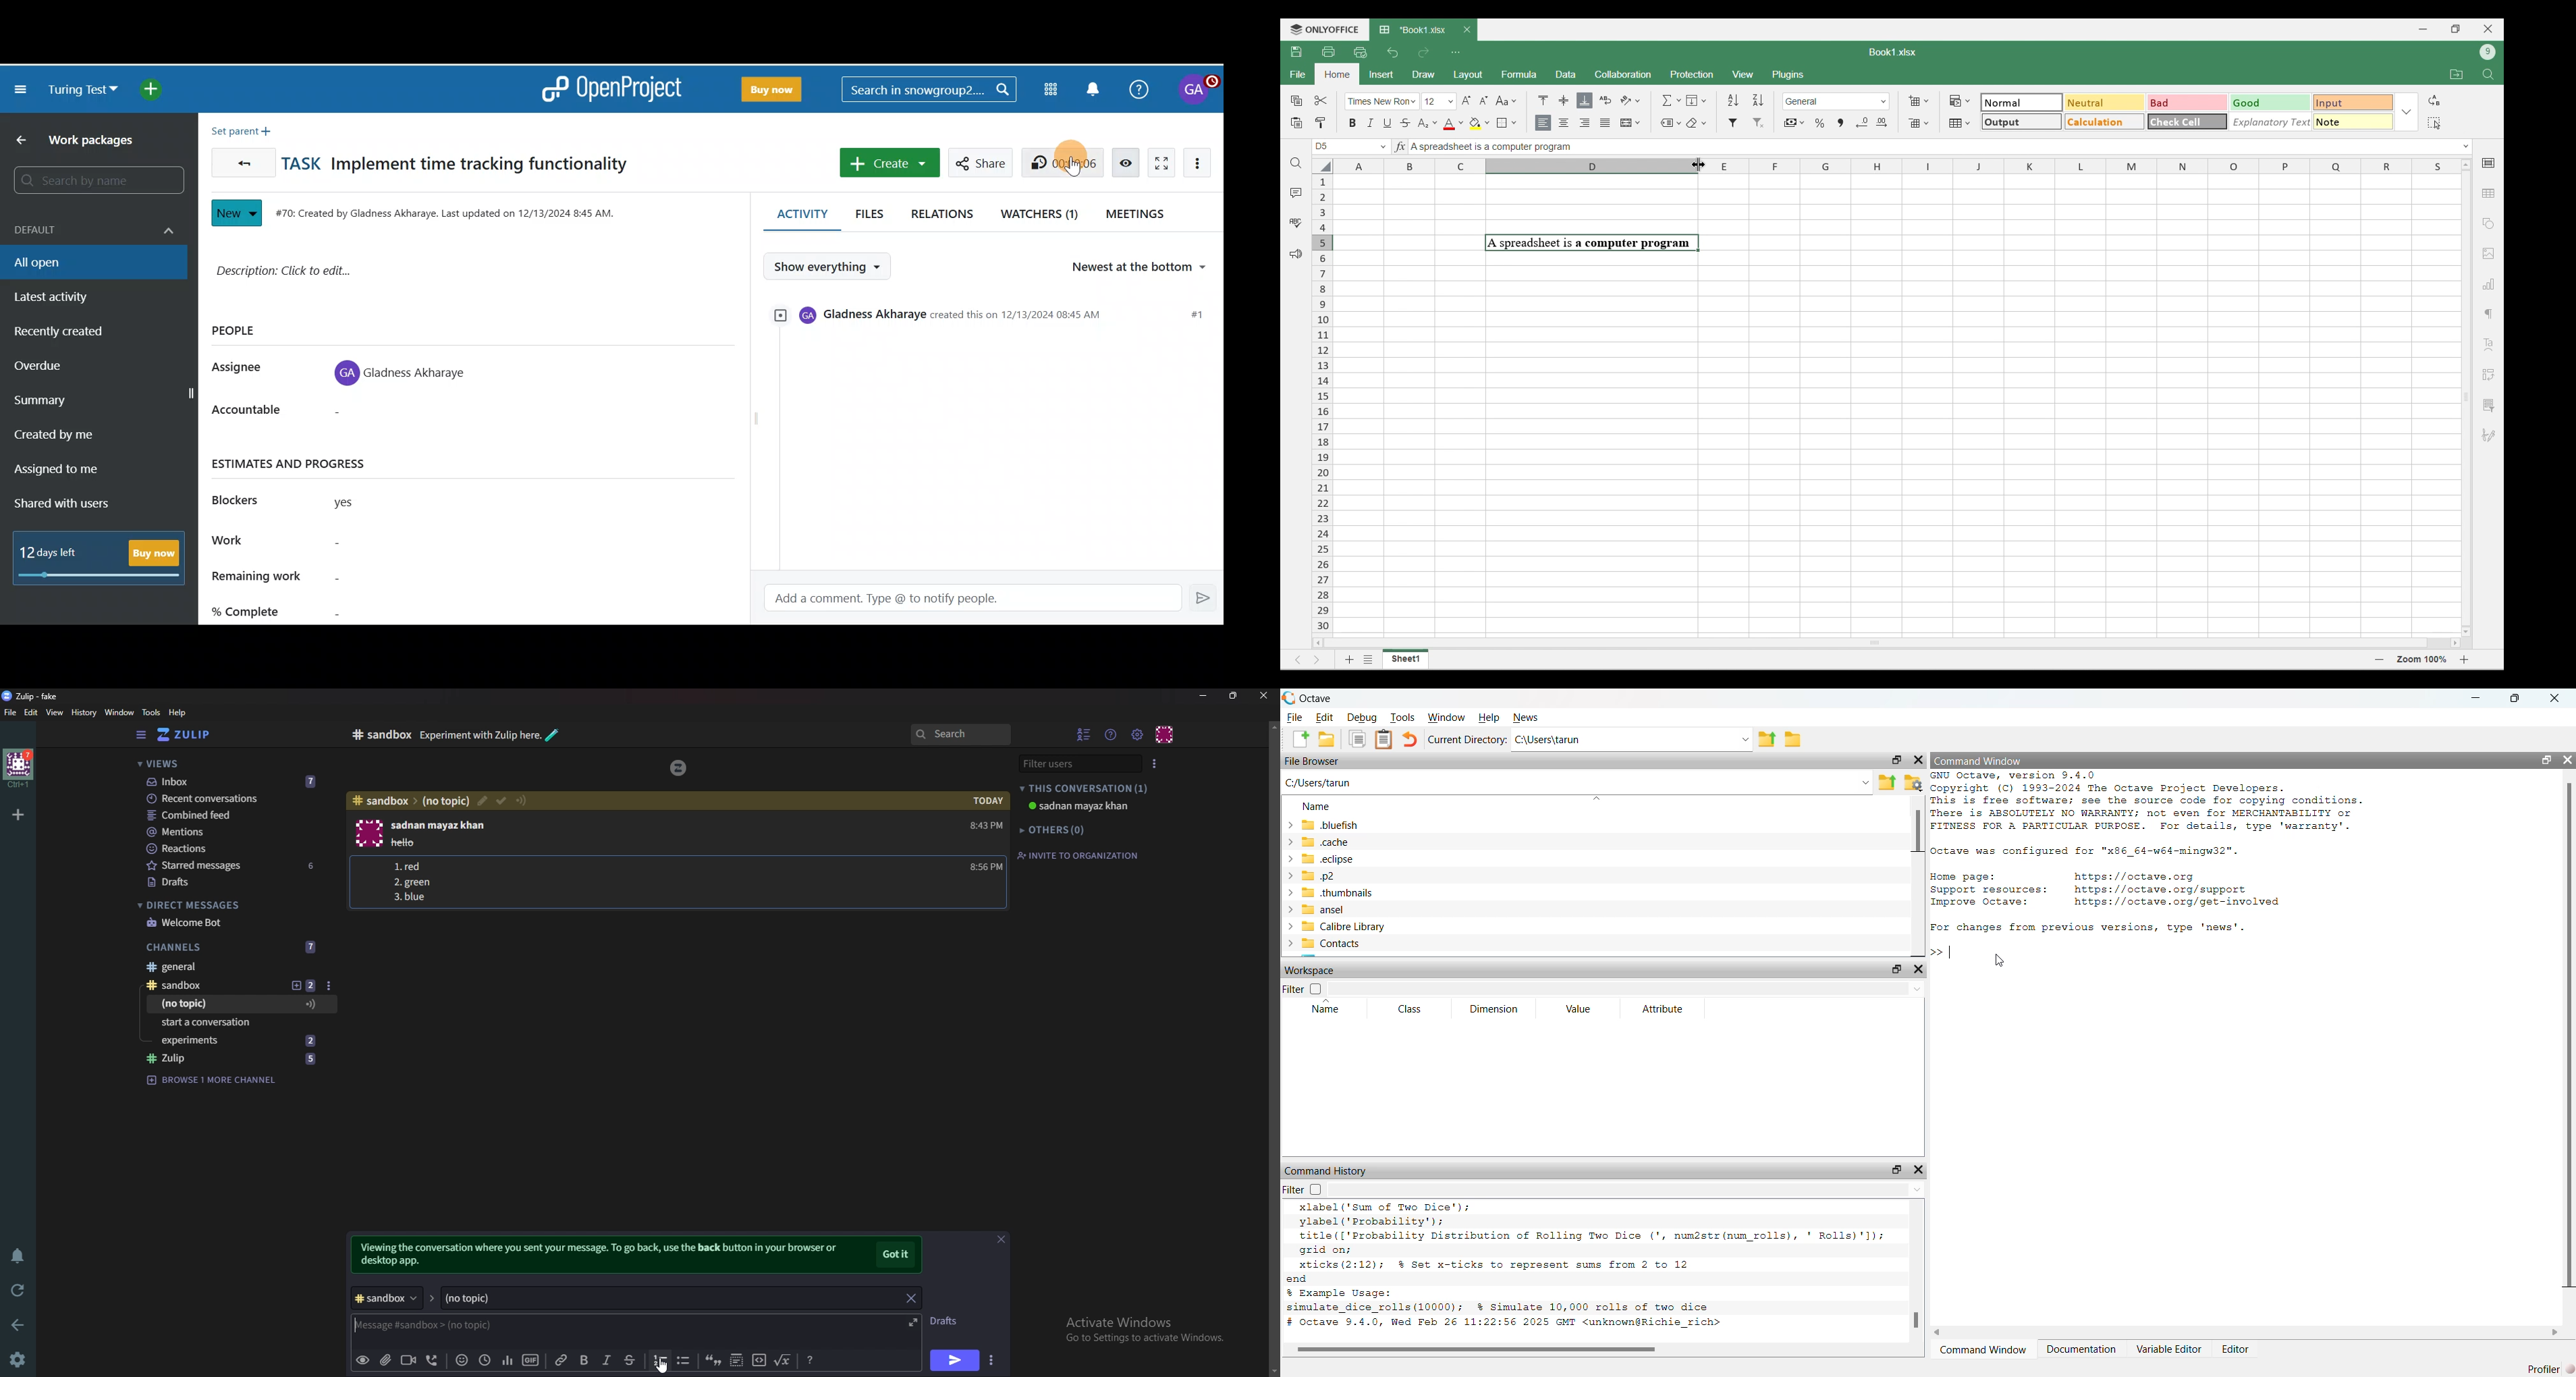  I want to click on Fill options, so click(1696, 100).